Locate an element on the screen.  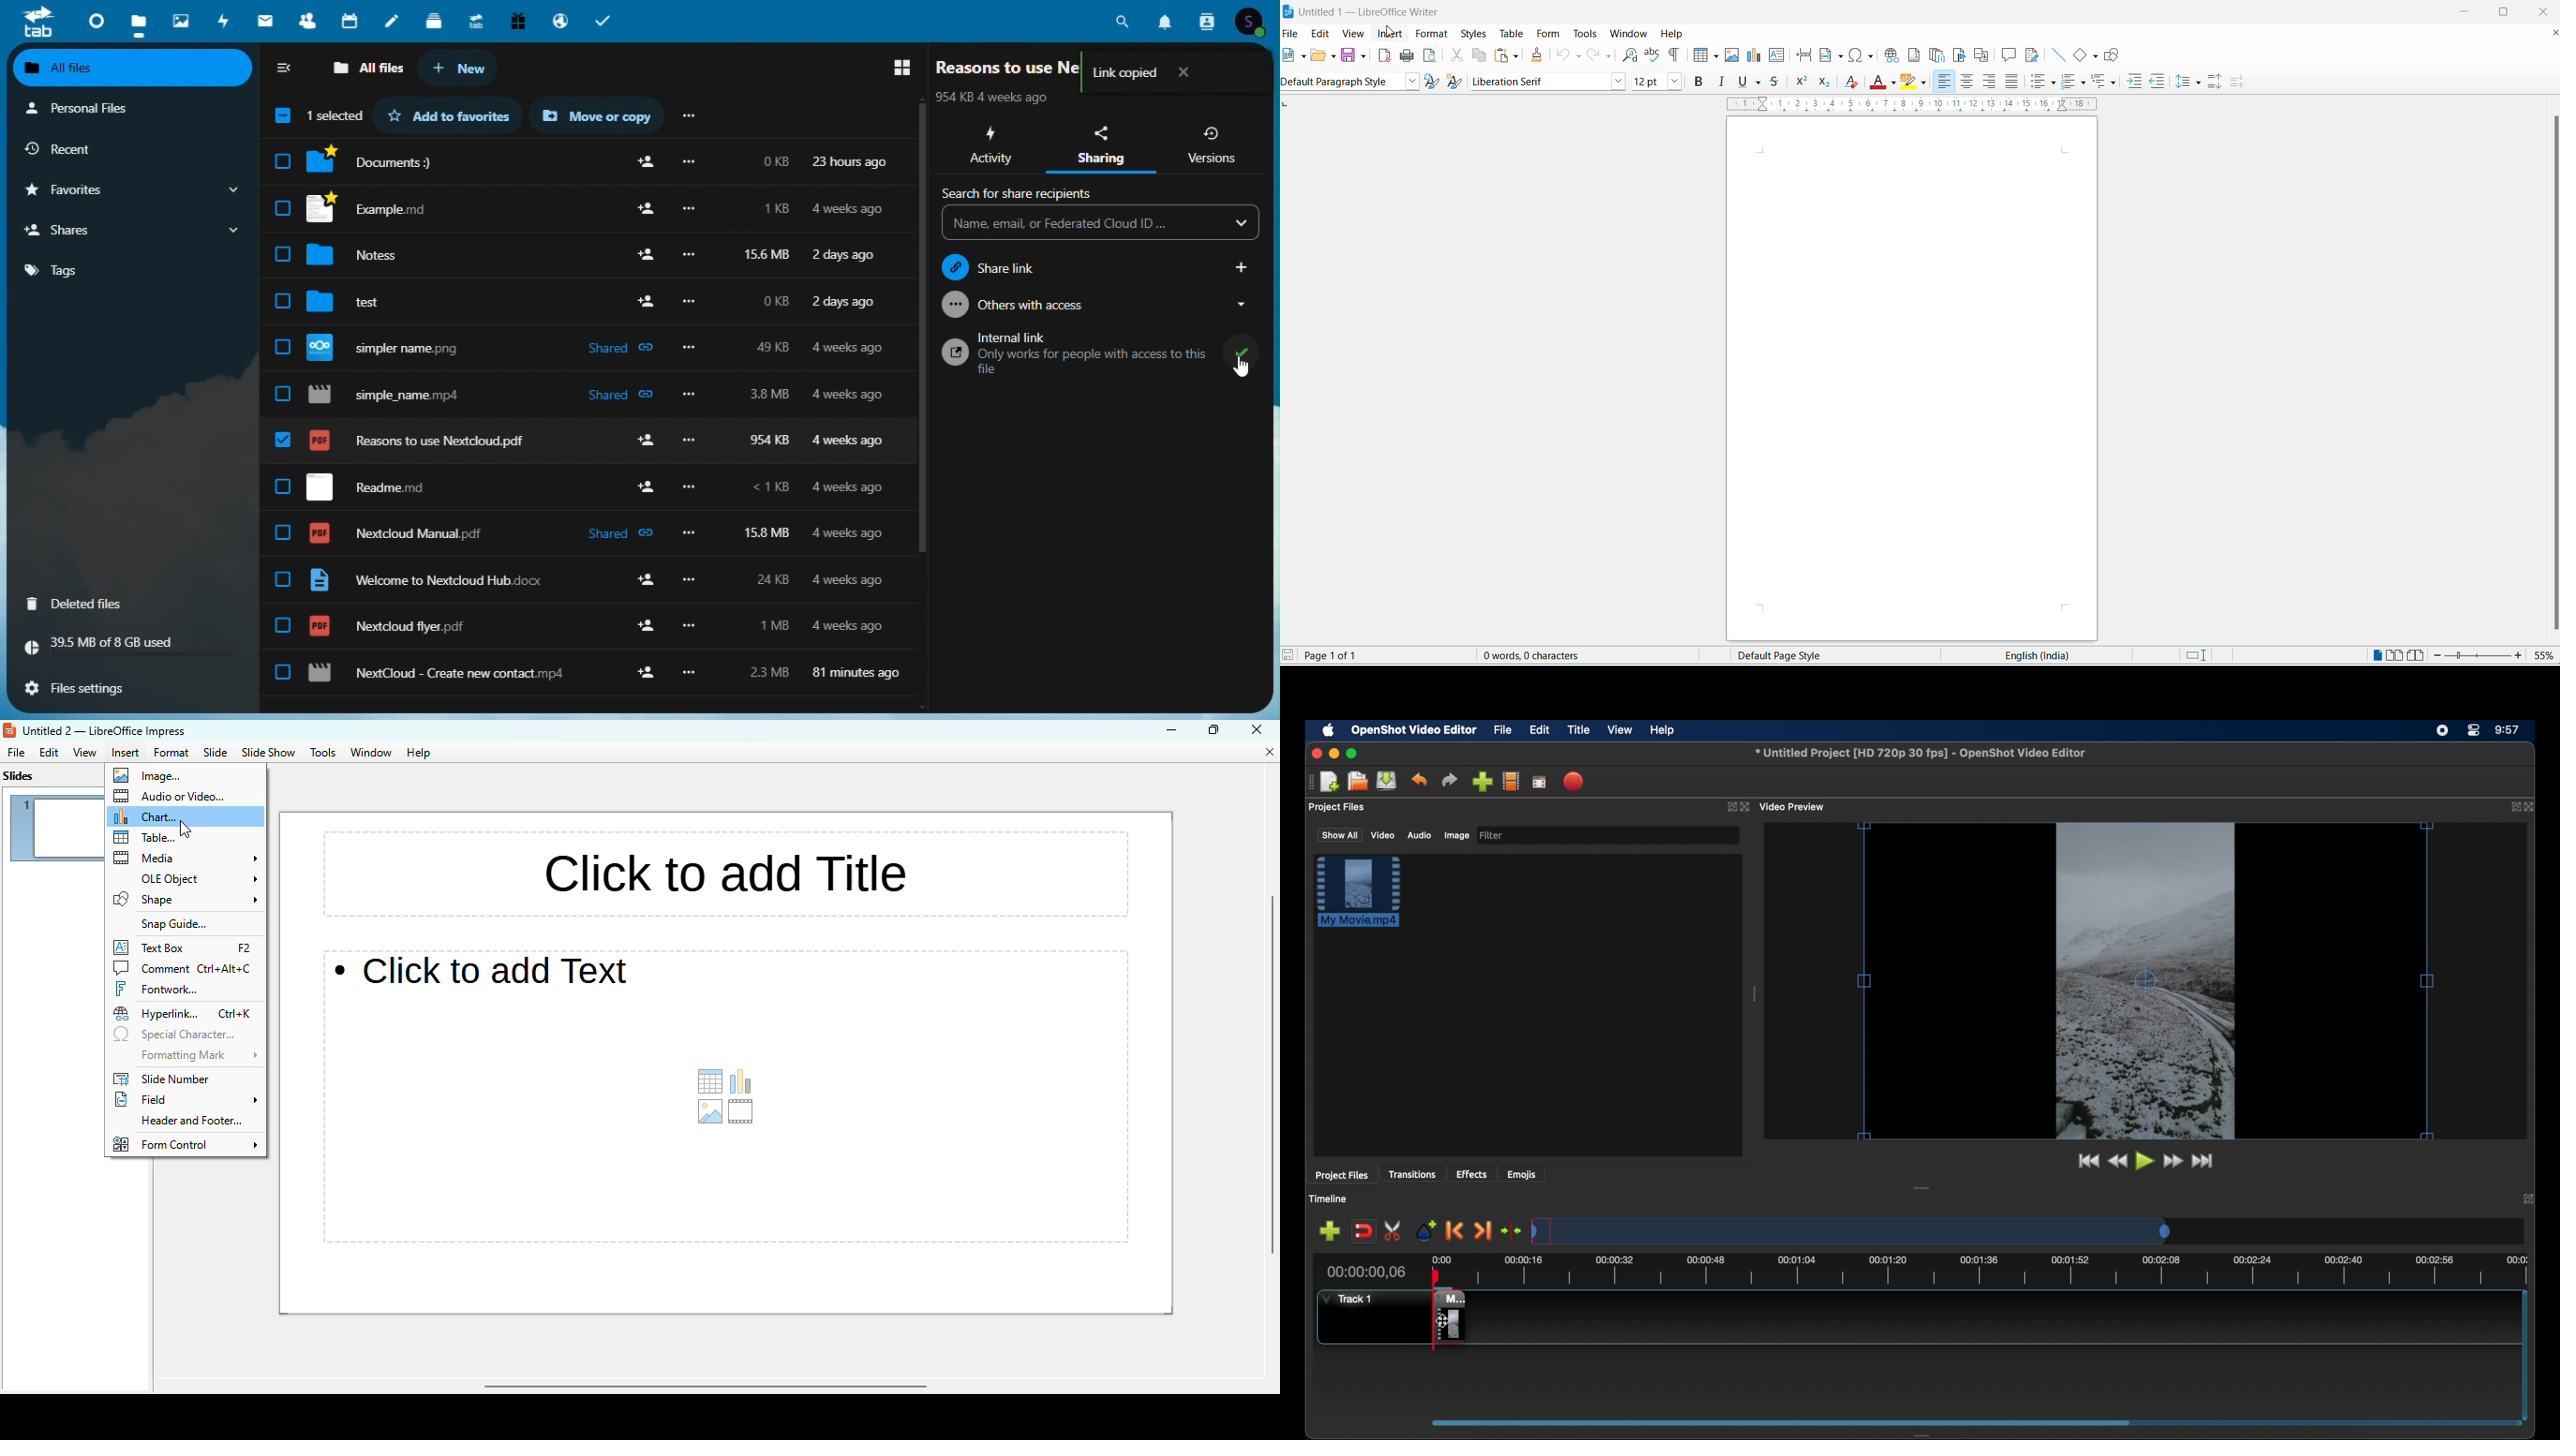
open  is located at coordinates (1317, 58).